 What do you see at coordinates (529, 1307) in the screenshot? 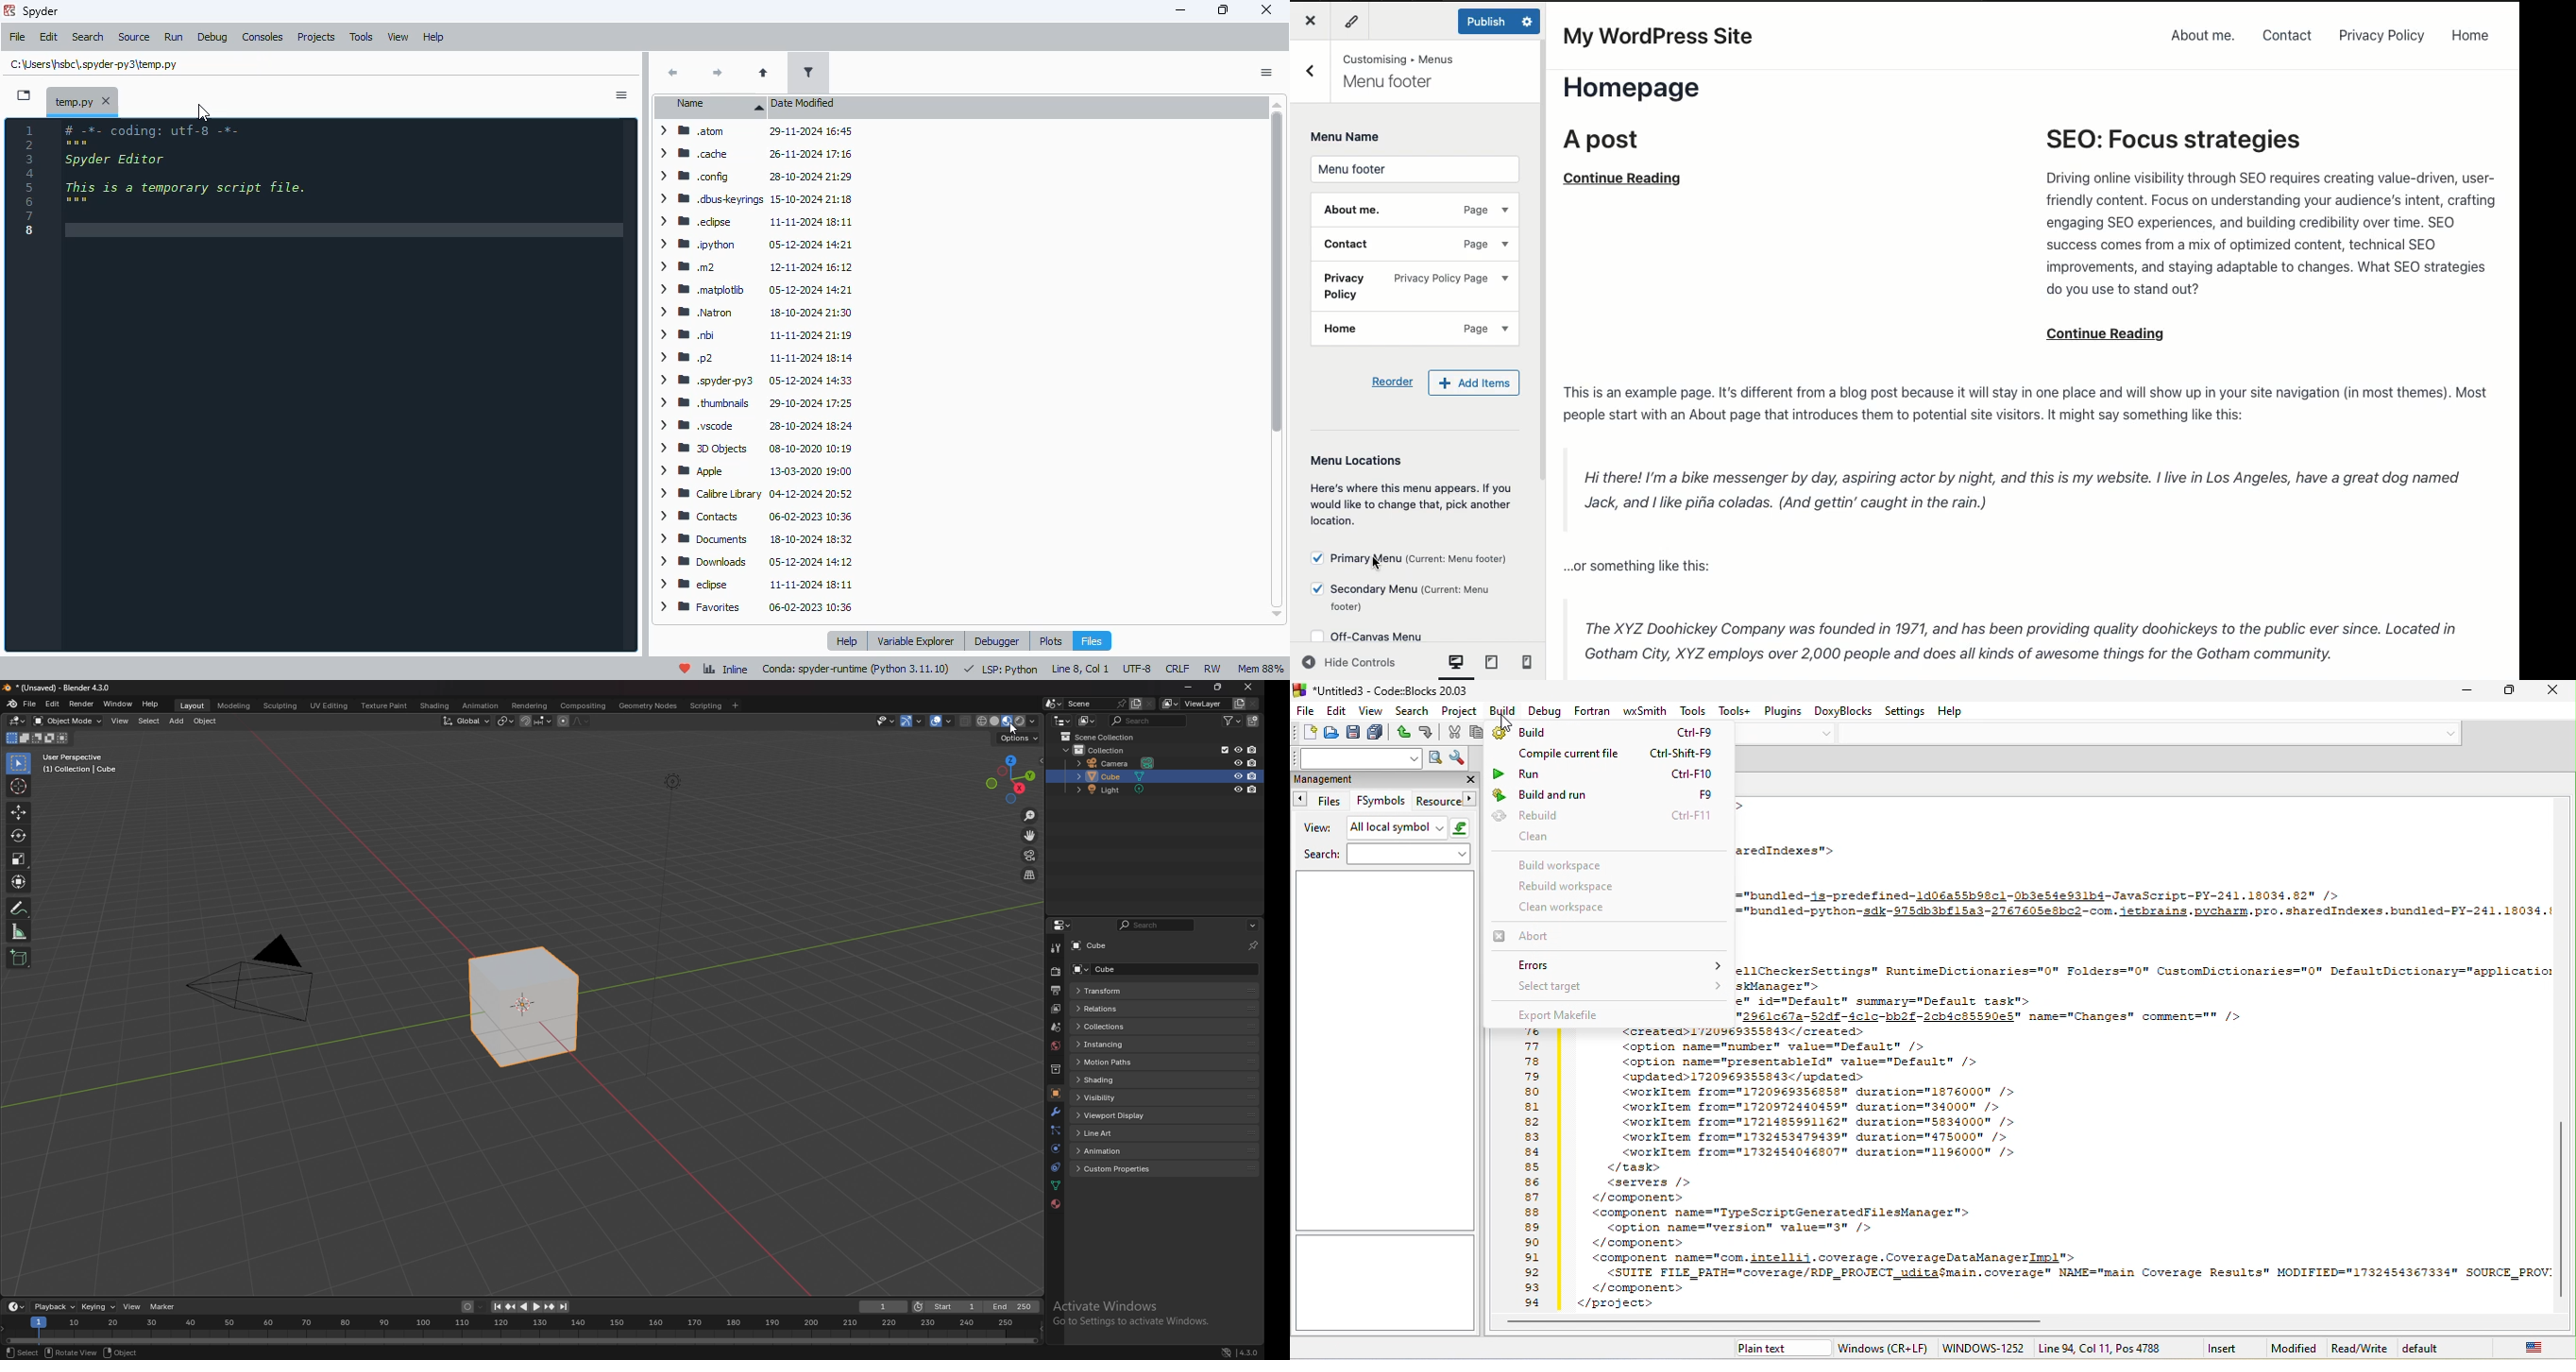
I see `play` at bounding box center [529, 1307].